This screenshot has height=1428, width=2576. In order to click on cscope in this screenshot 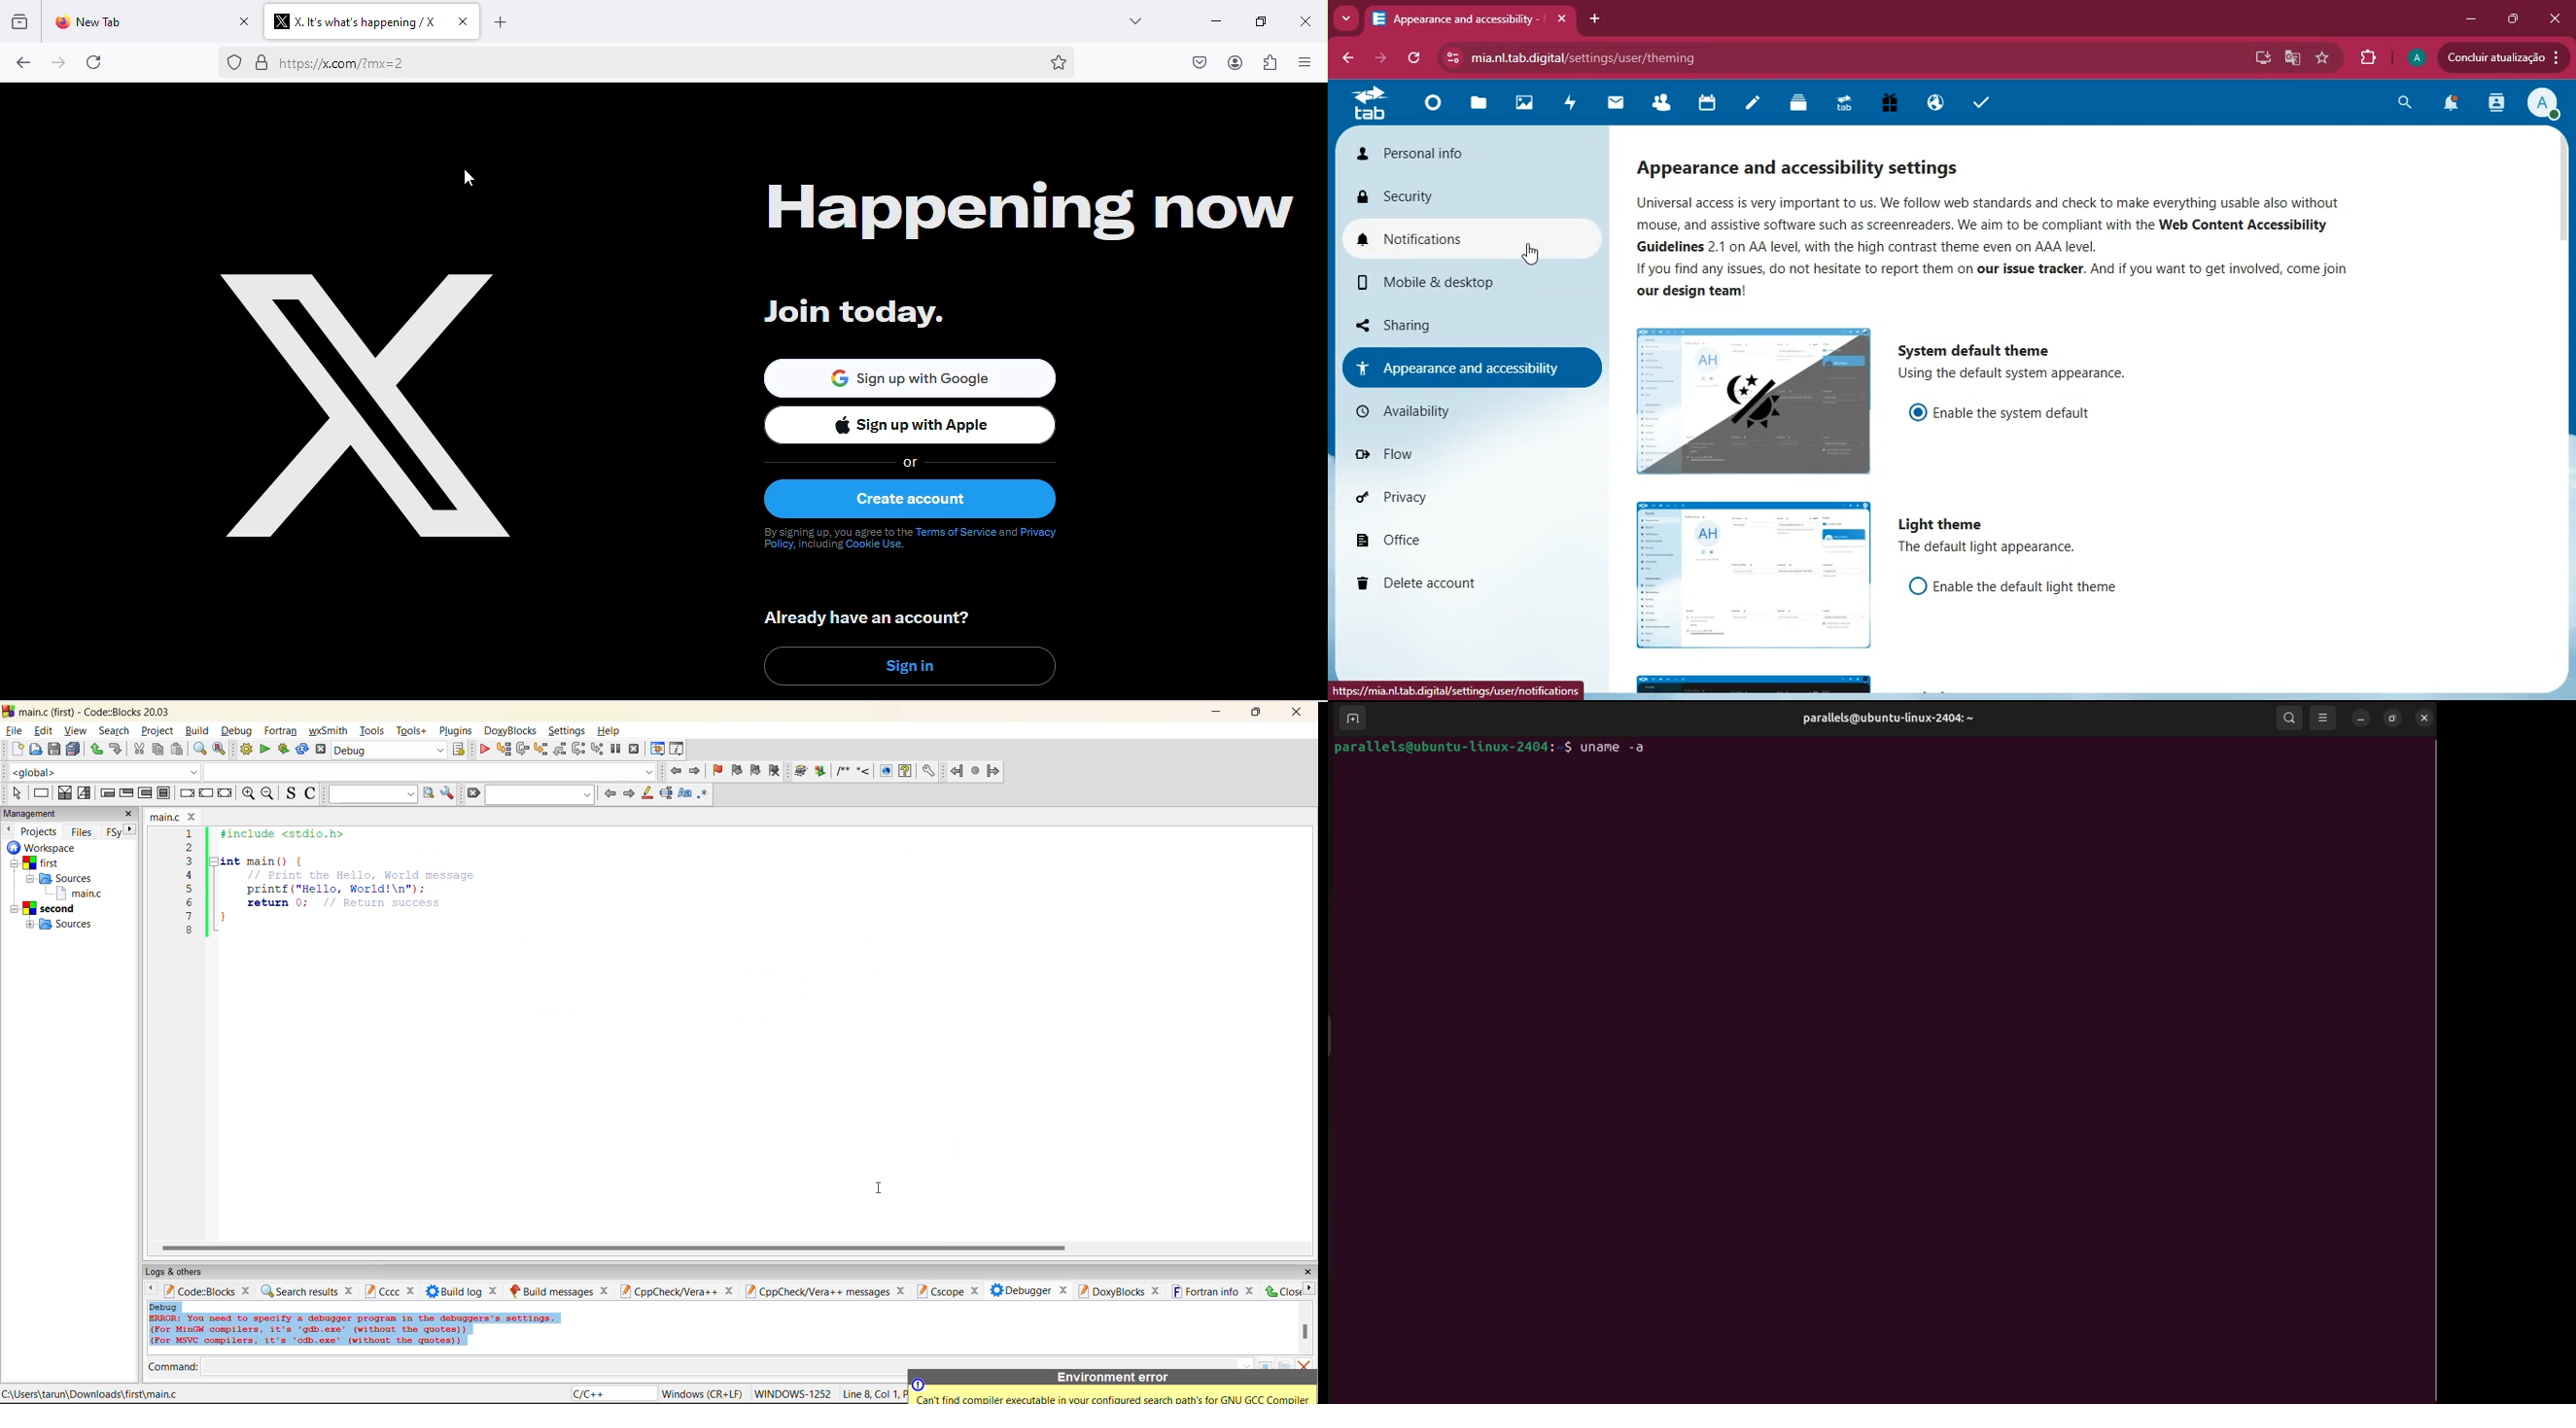, I will do `click(939, 1290)`.